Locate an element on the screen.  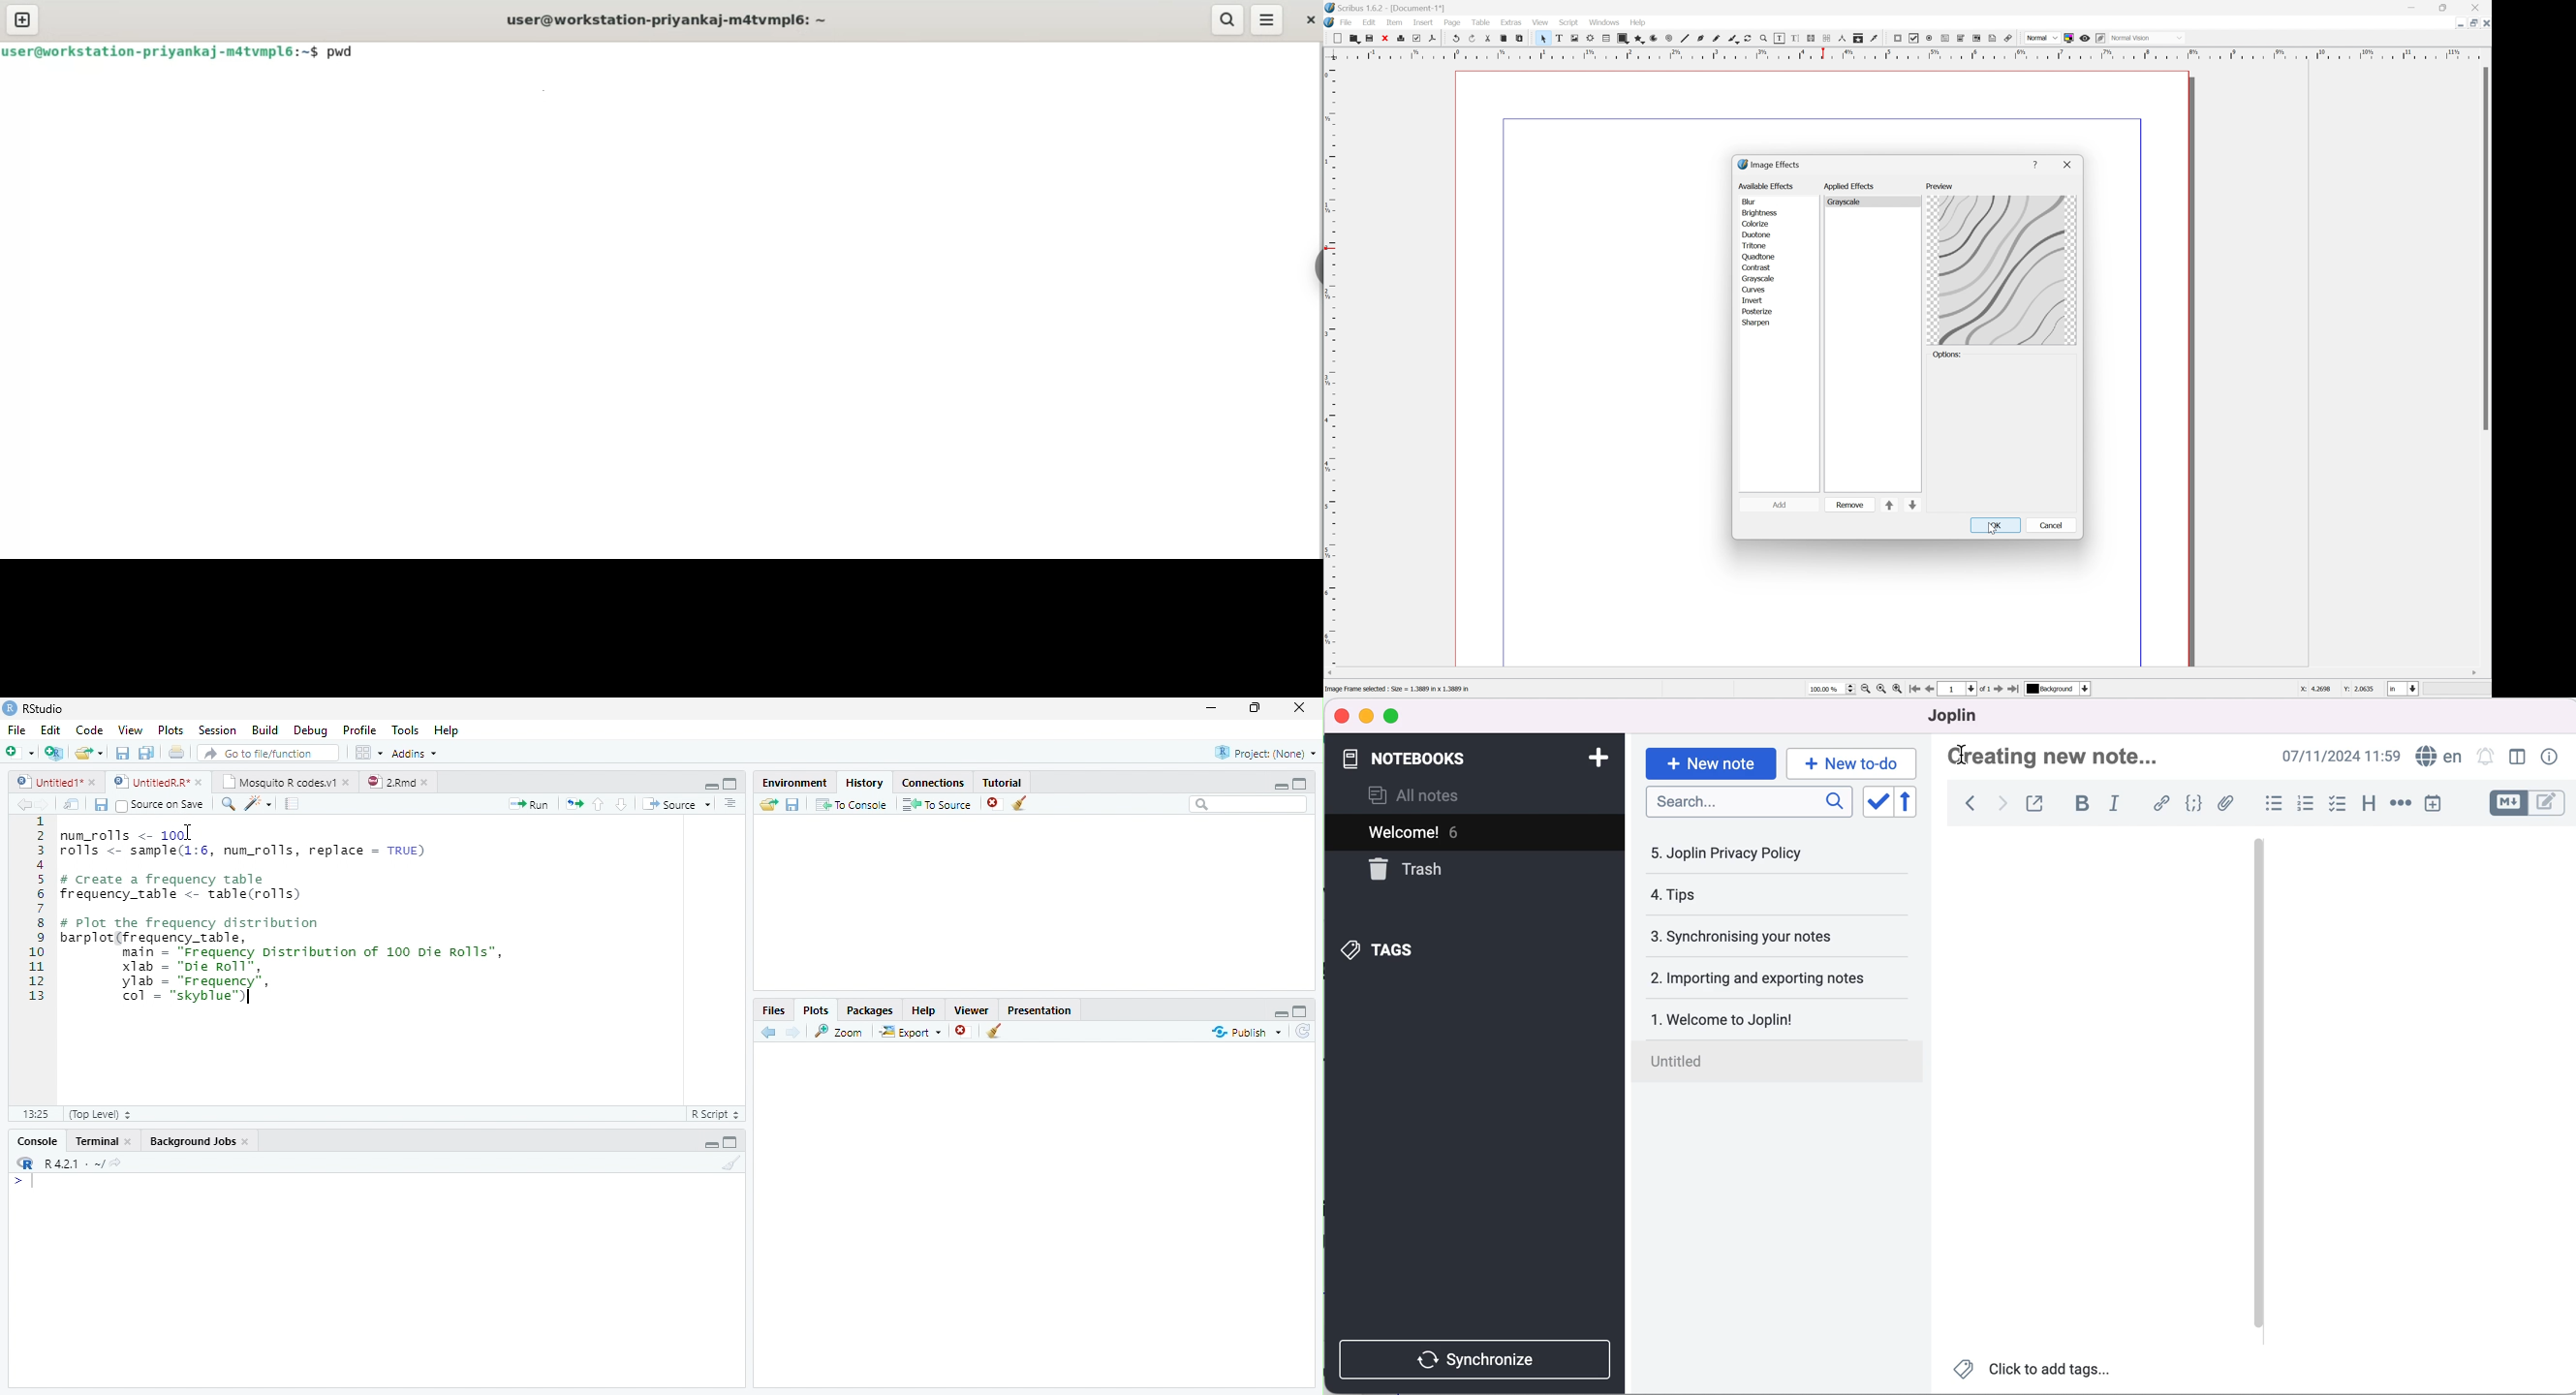
Load History from existing file is located at coordinates (768, 804).